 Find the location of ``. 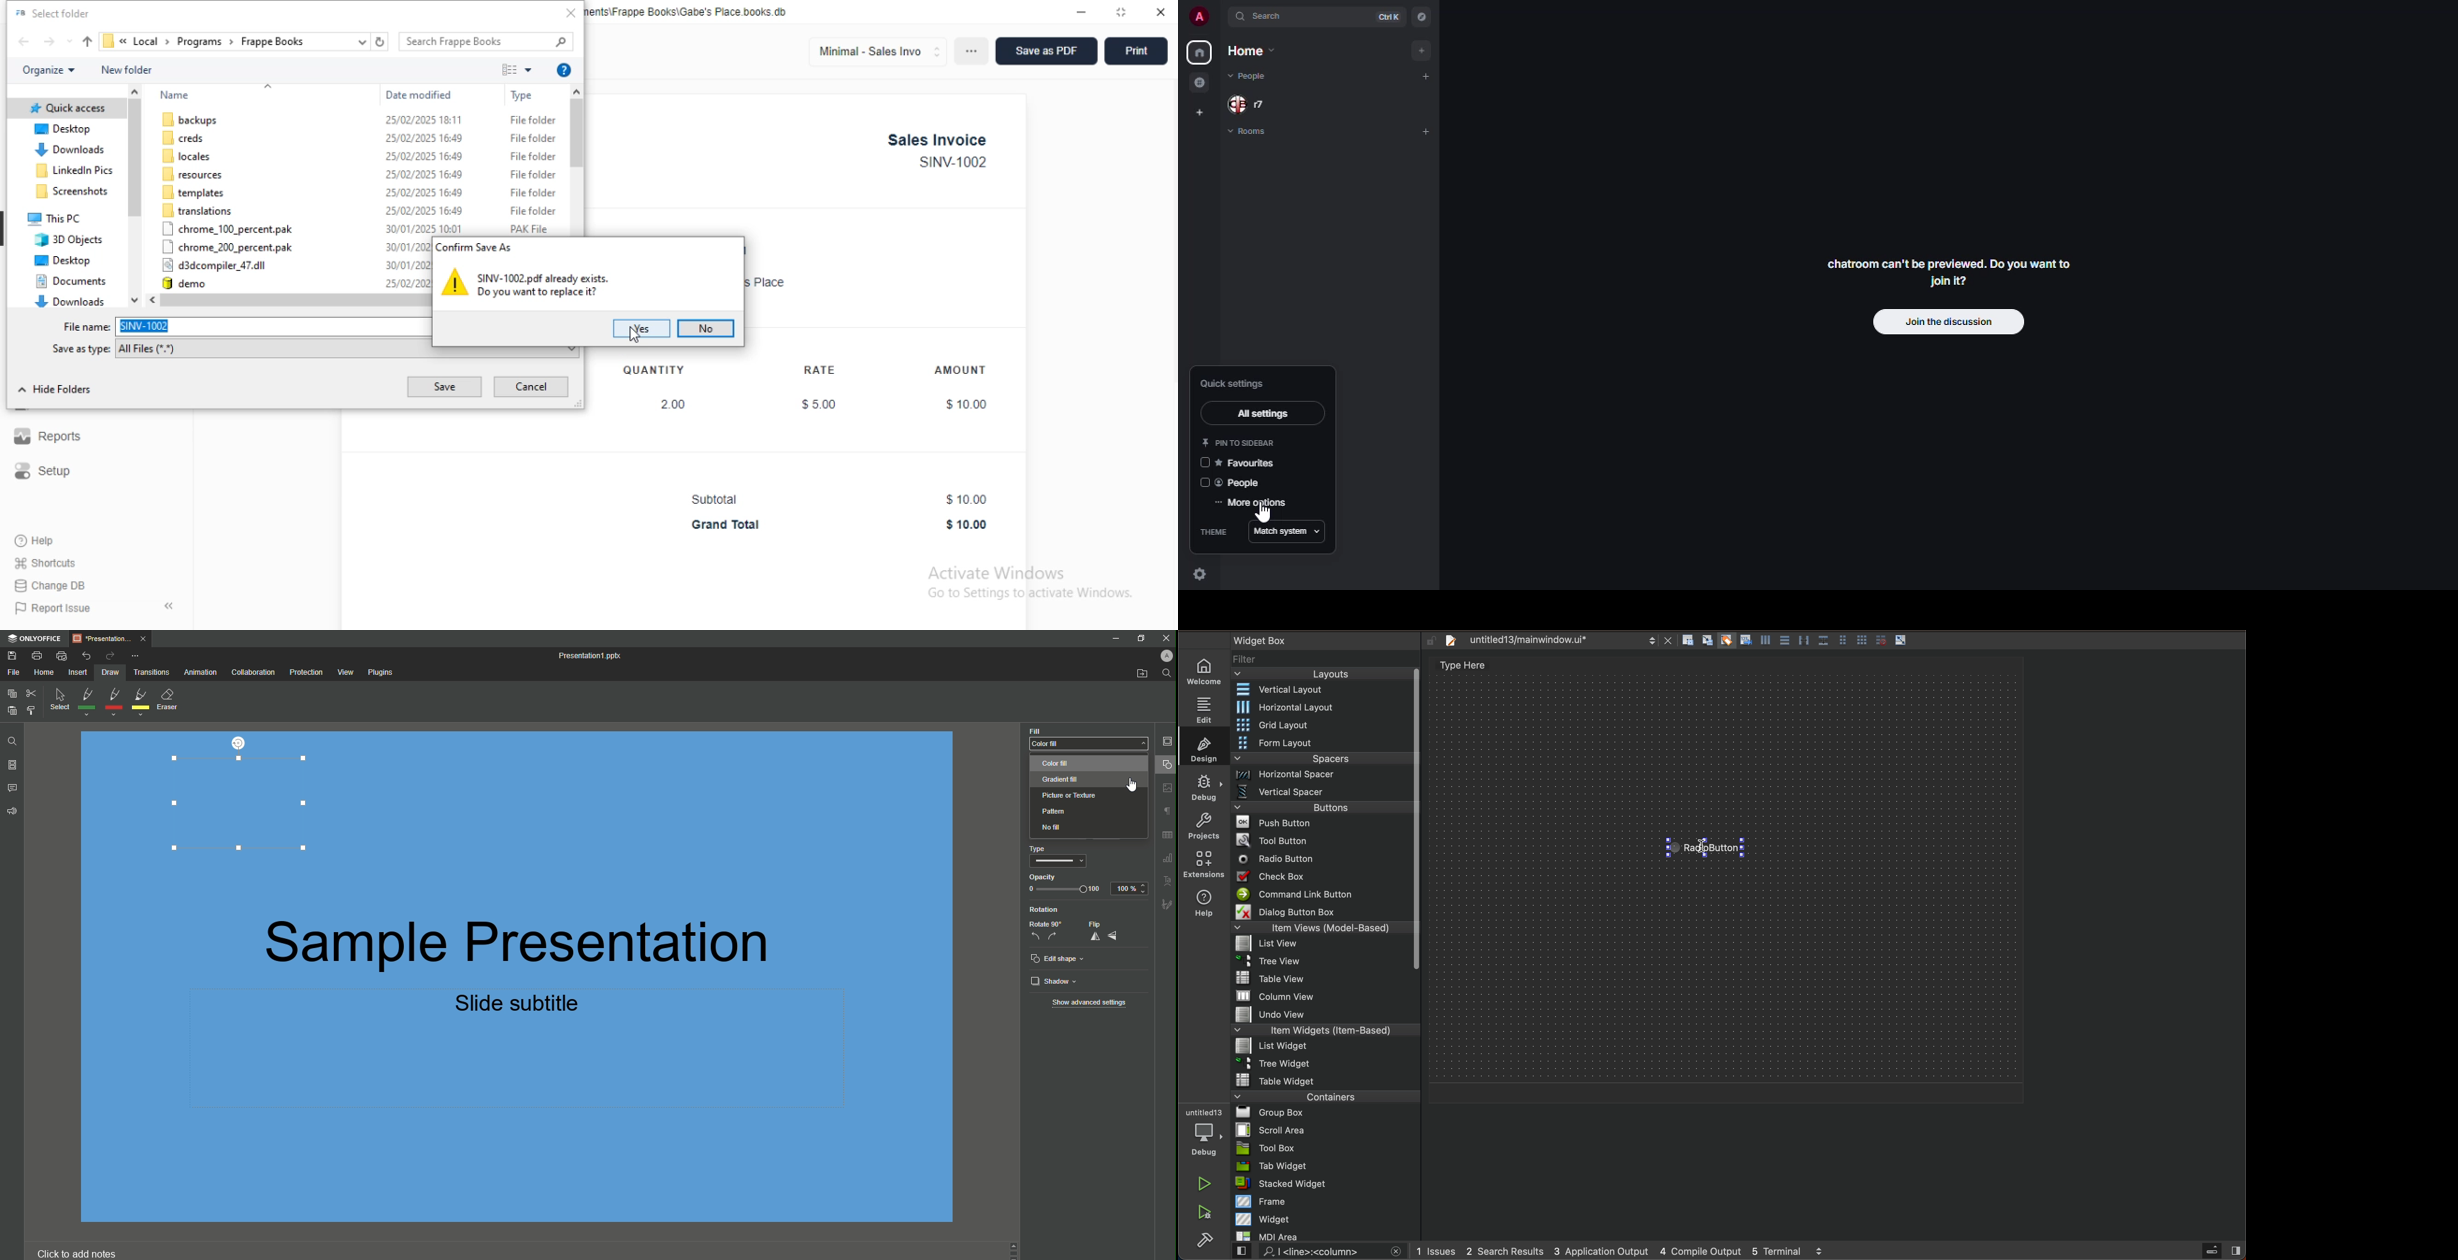

 is located at coordinates (1323, 744).